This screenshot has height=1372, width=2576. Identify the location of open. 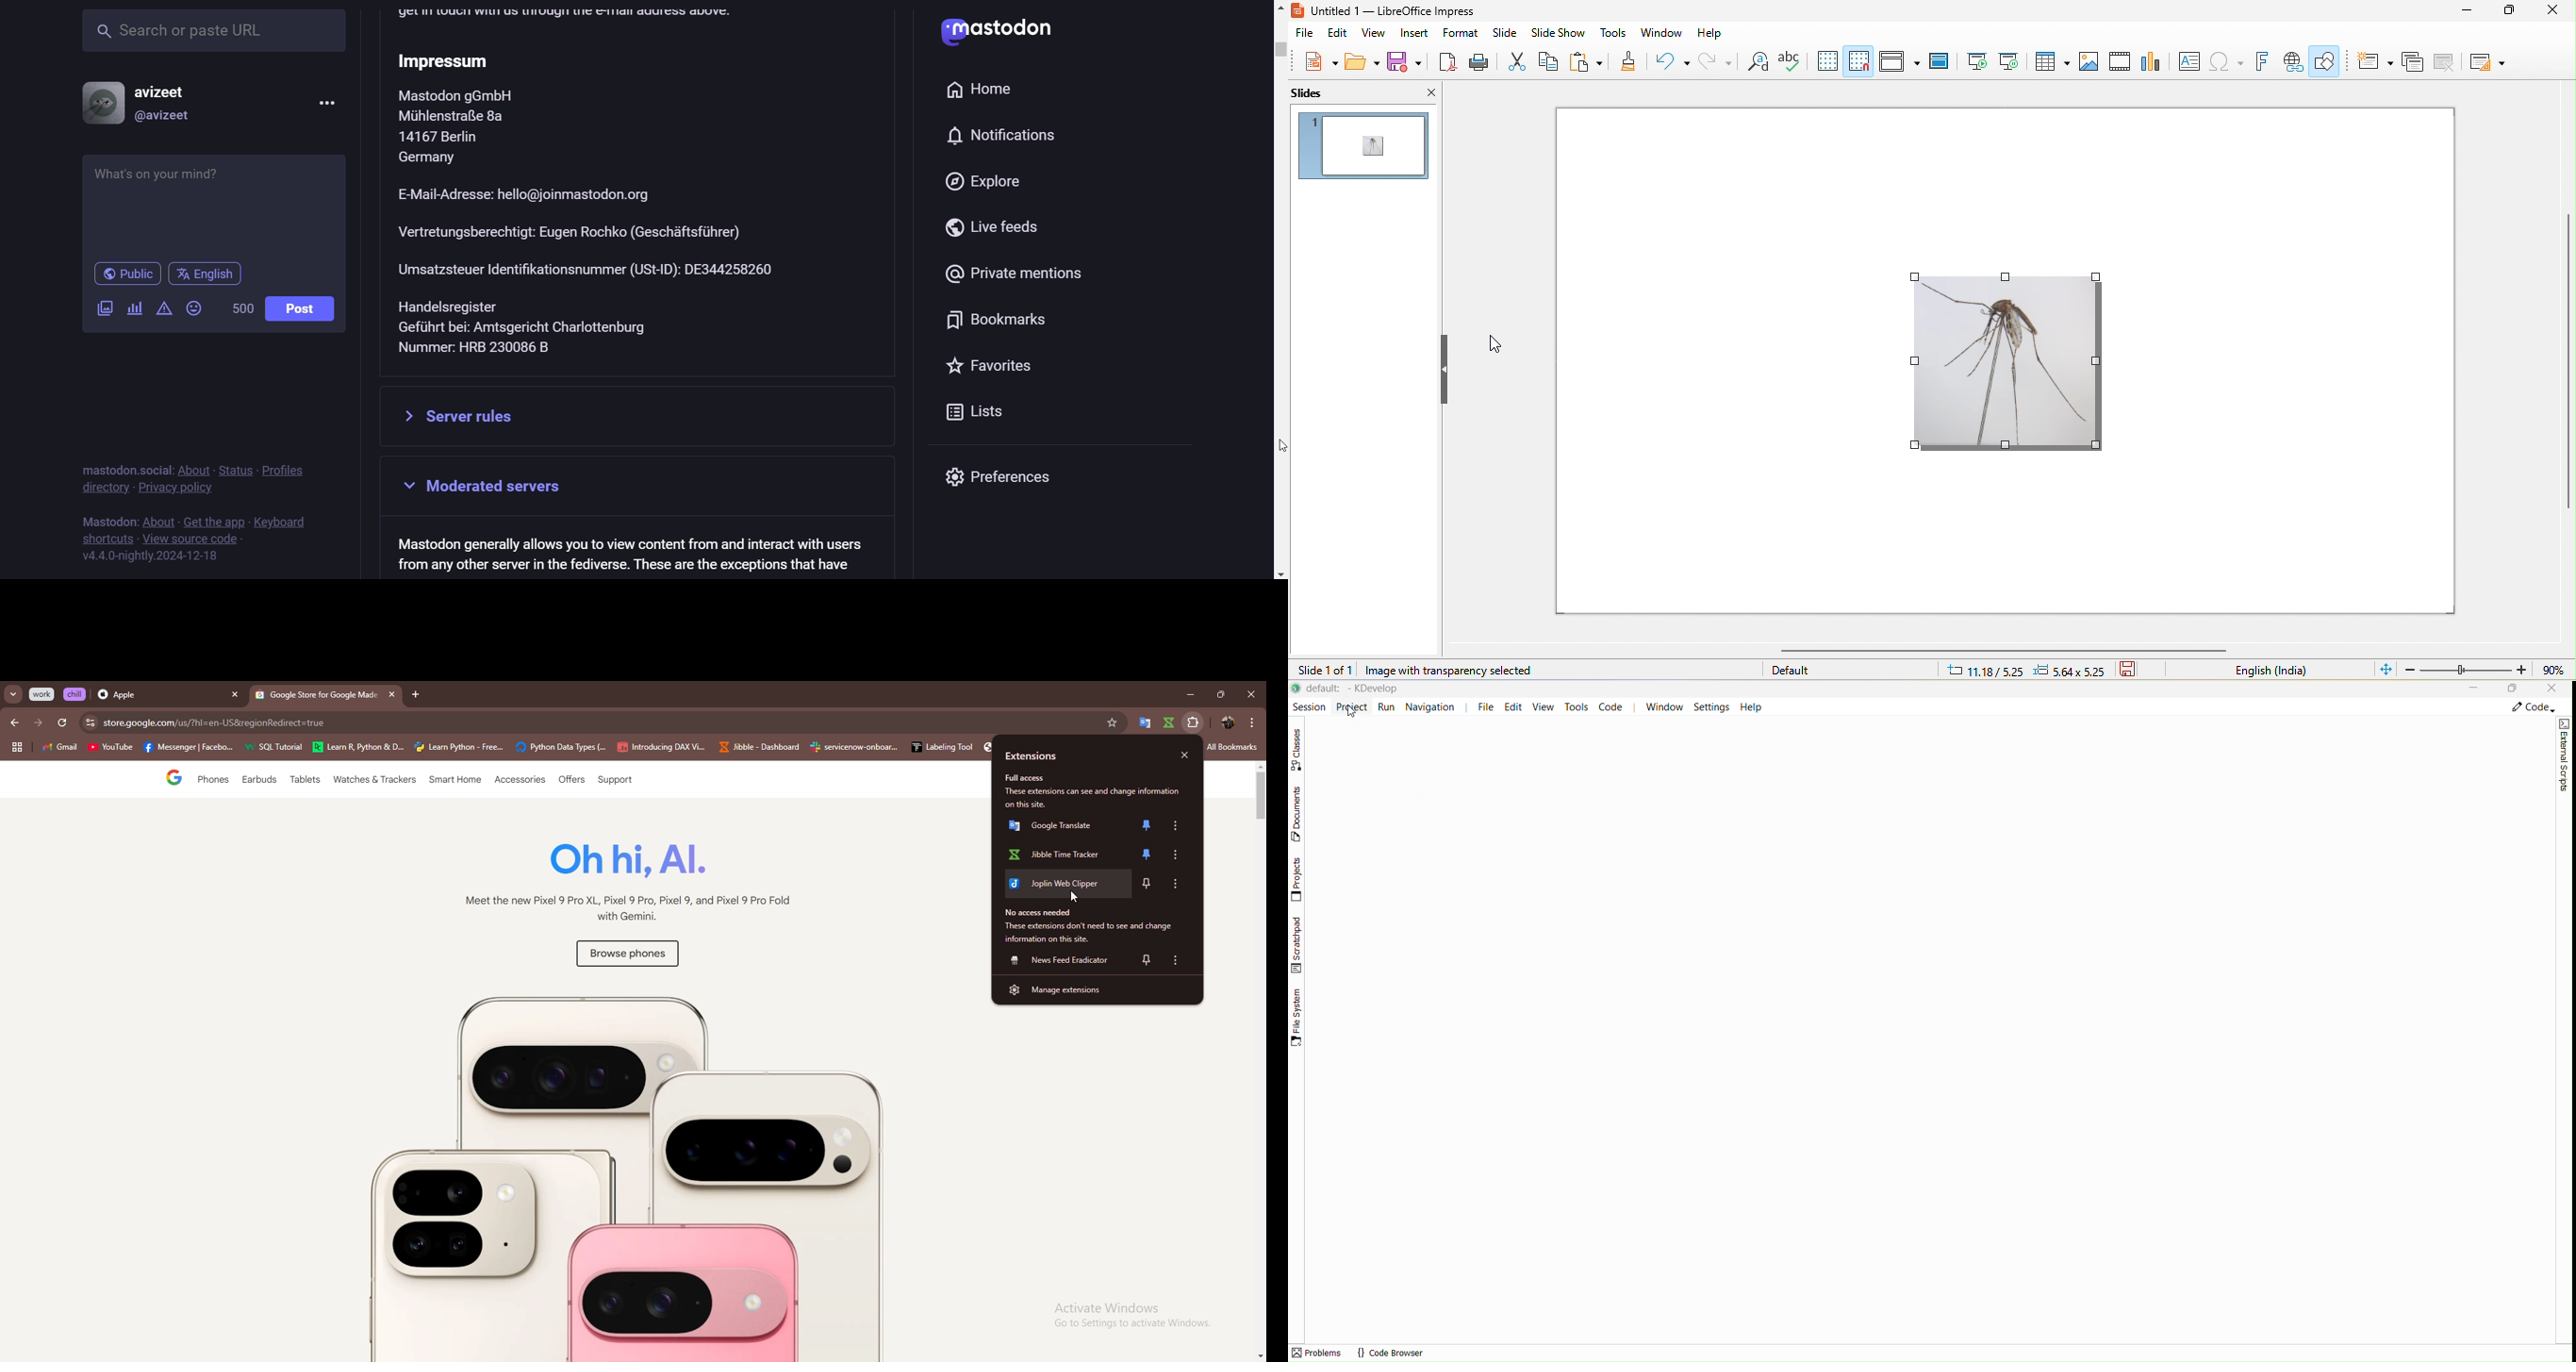
(1362, 61).